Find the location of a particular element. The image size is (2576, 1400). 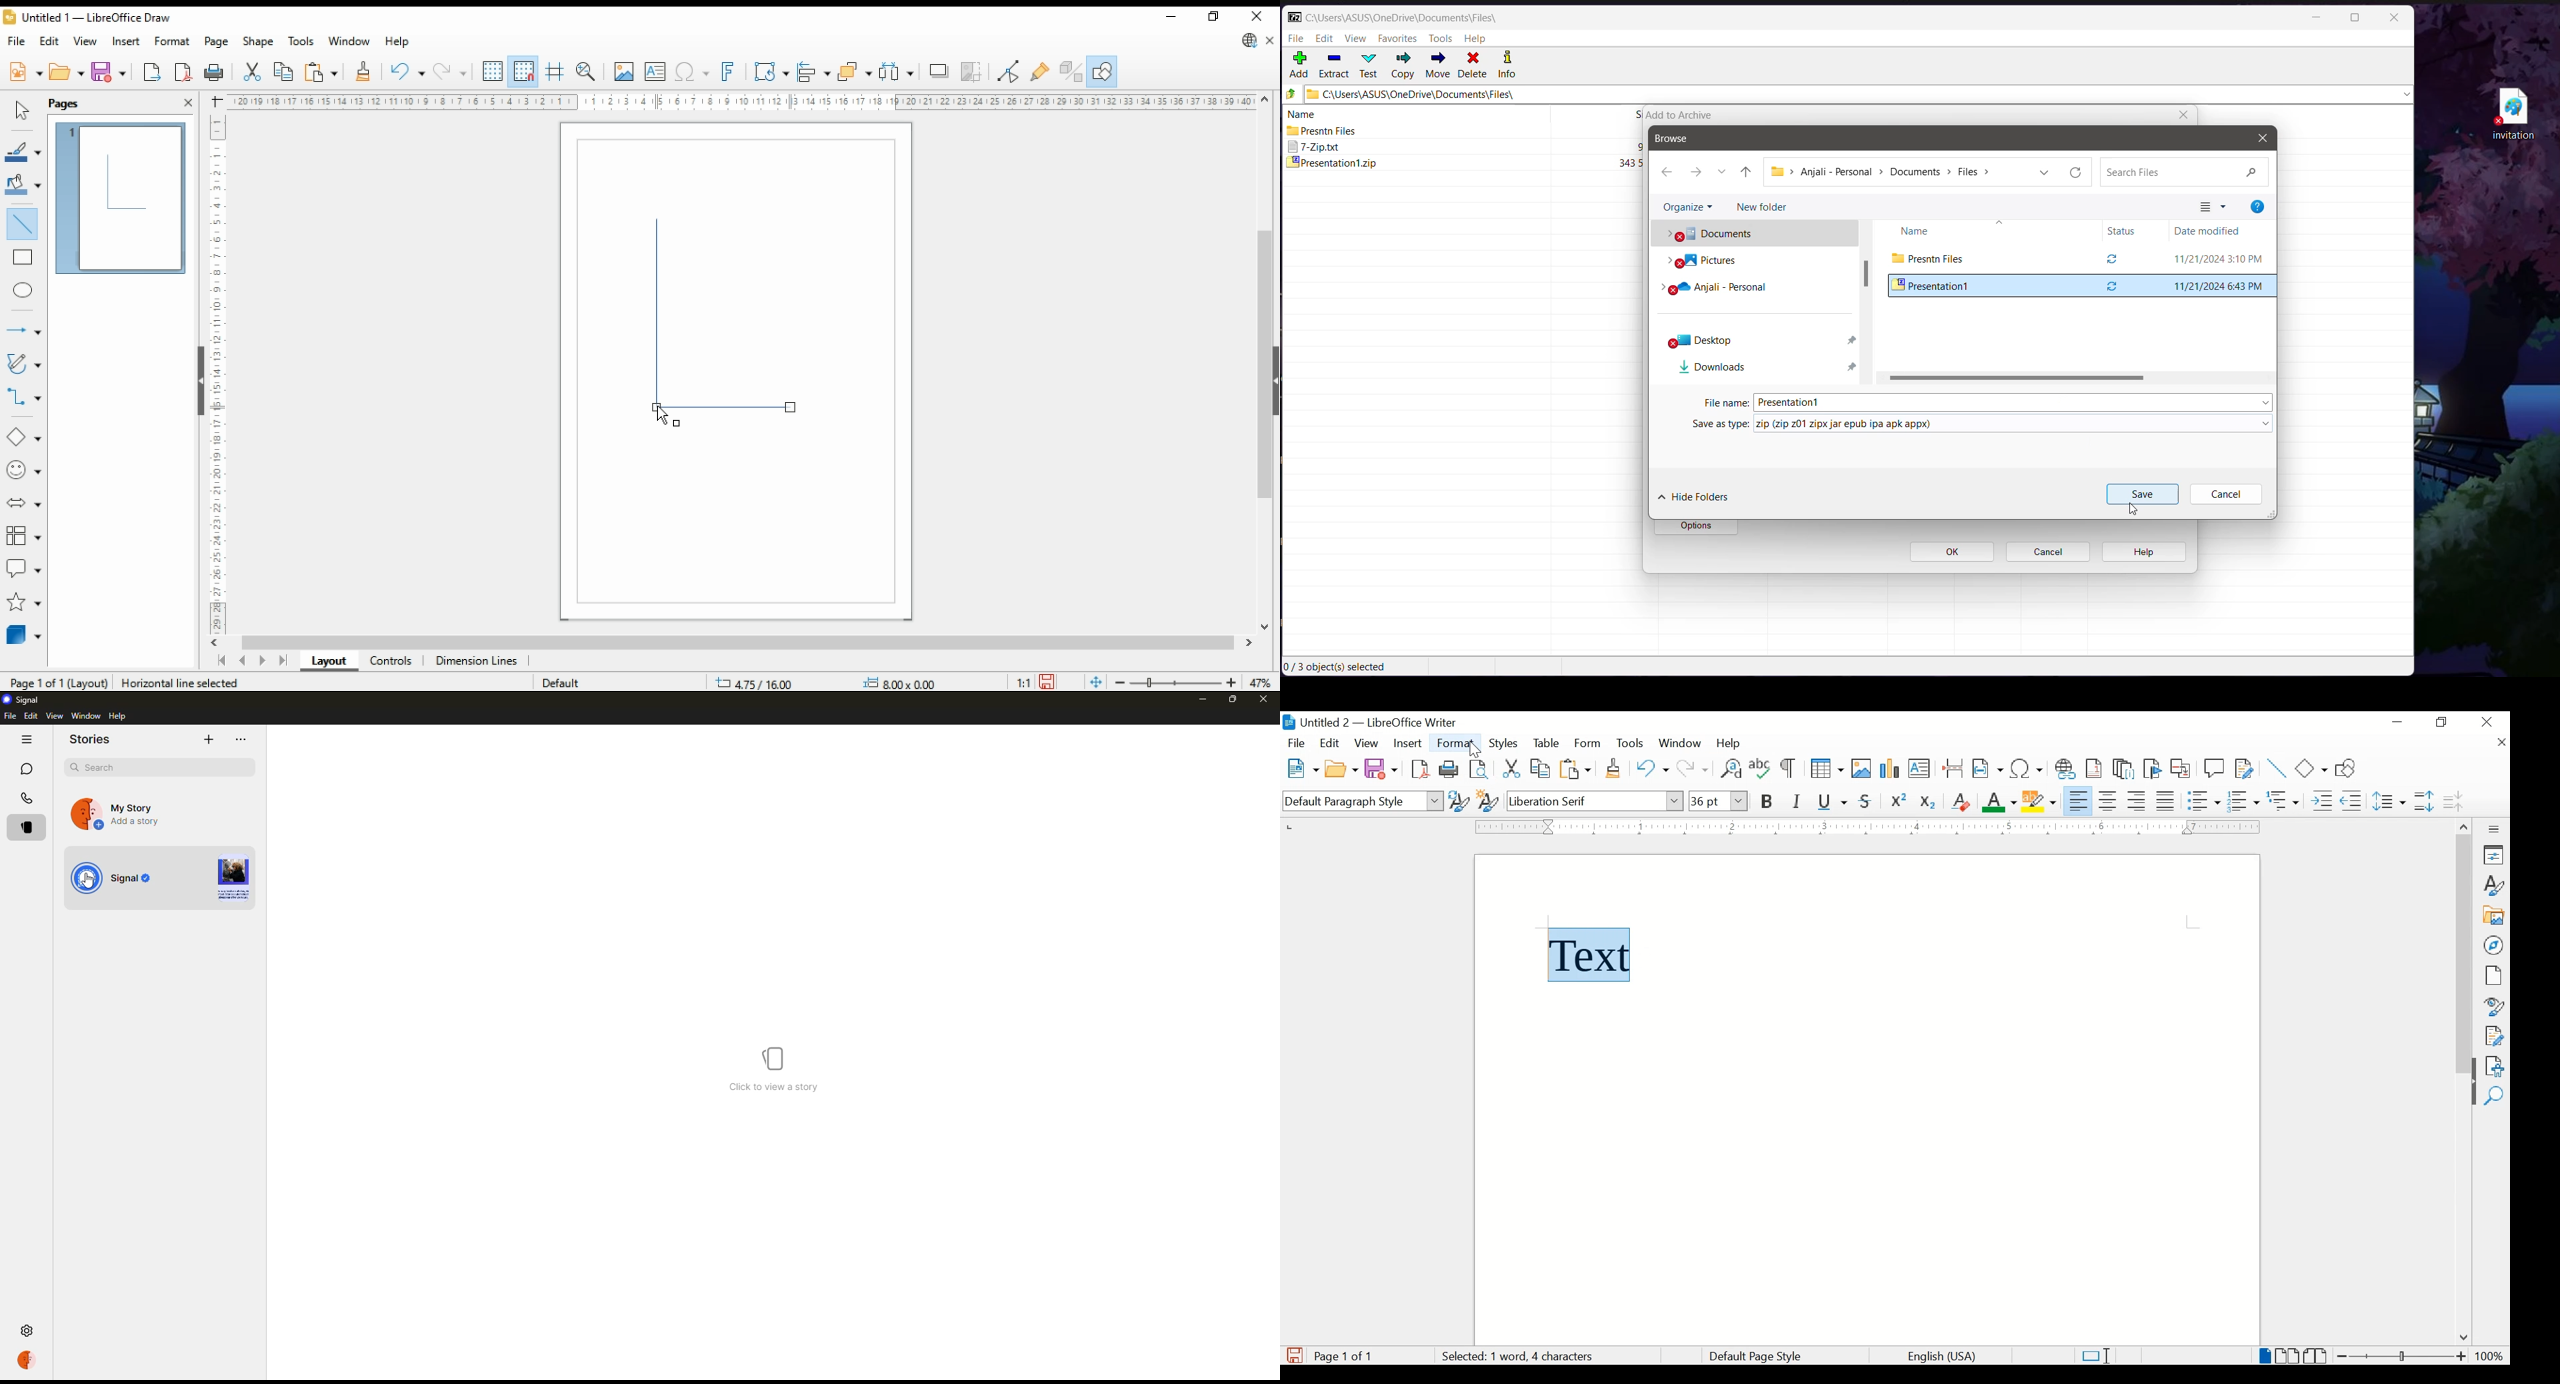

new is located at coordinates (1304, 768).